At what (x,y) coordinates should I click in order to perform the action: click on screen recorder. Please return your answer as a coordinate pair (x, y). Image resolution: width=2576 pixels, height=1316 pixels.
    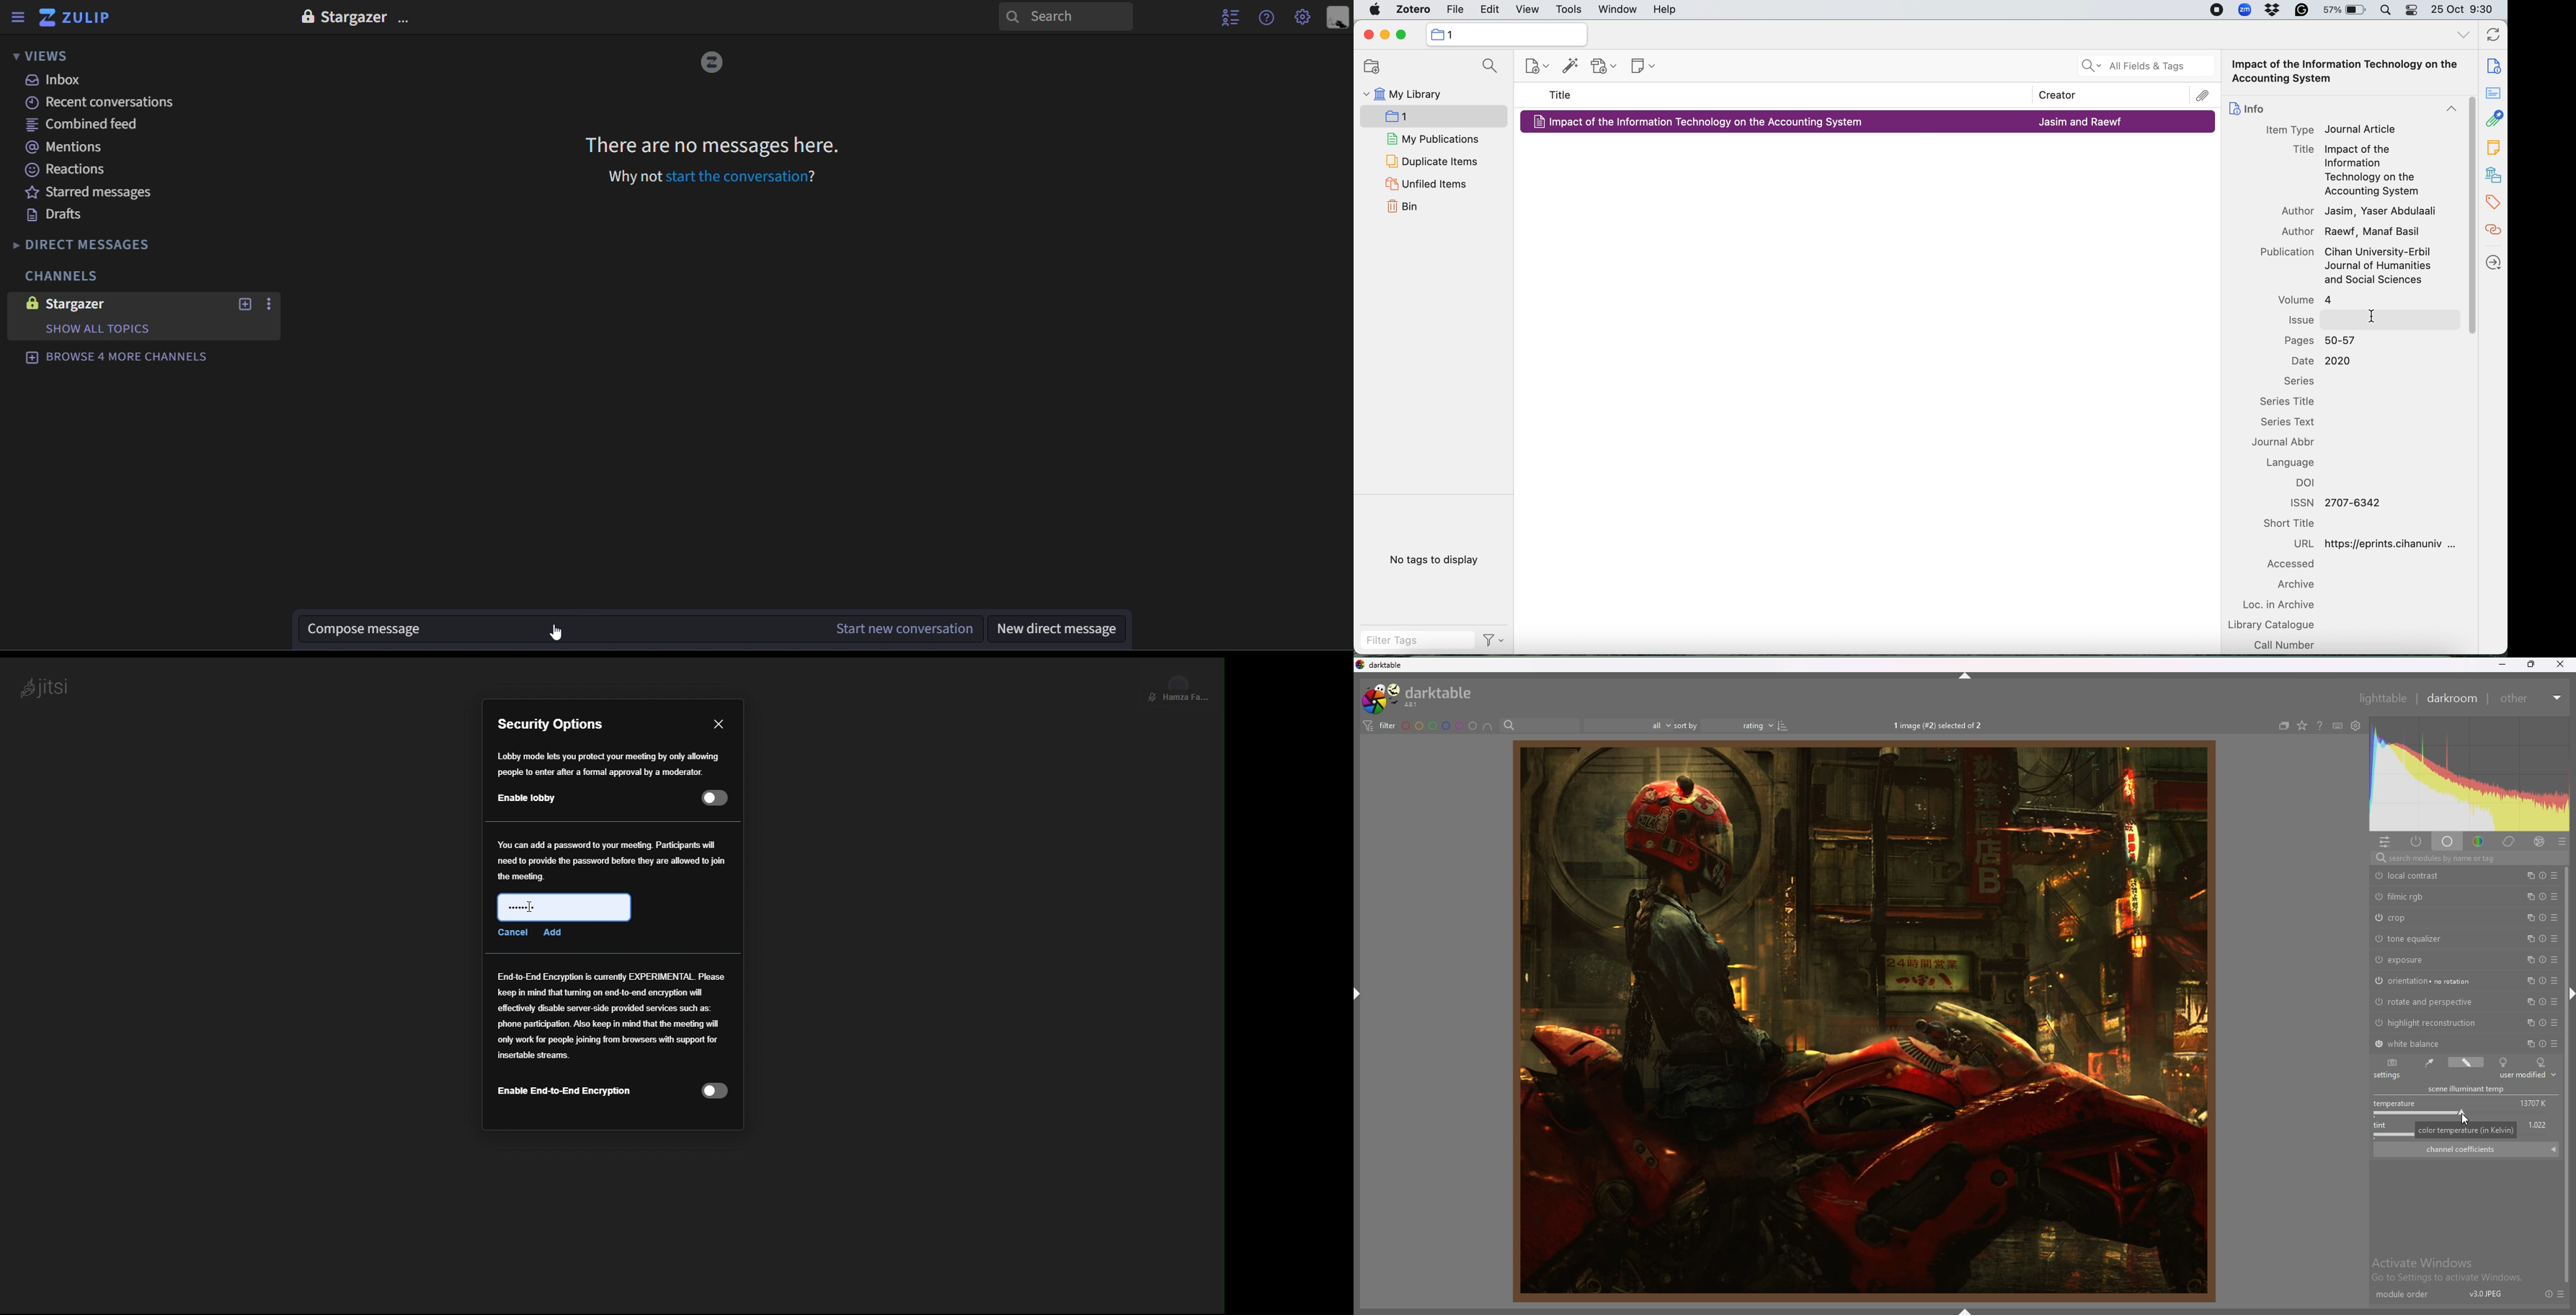
    Looking at the image, I should click on (2217, 9).